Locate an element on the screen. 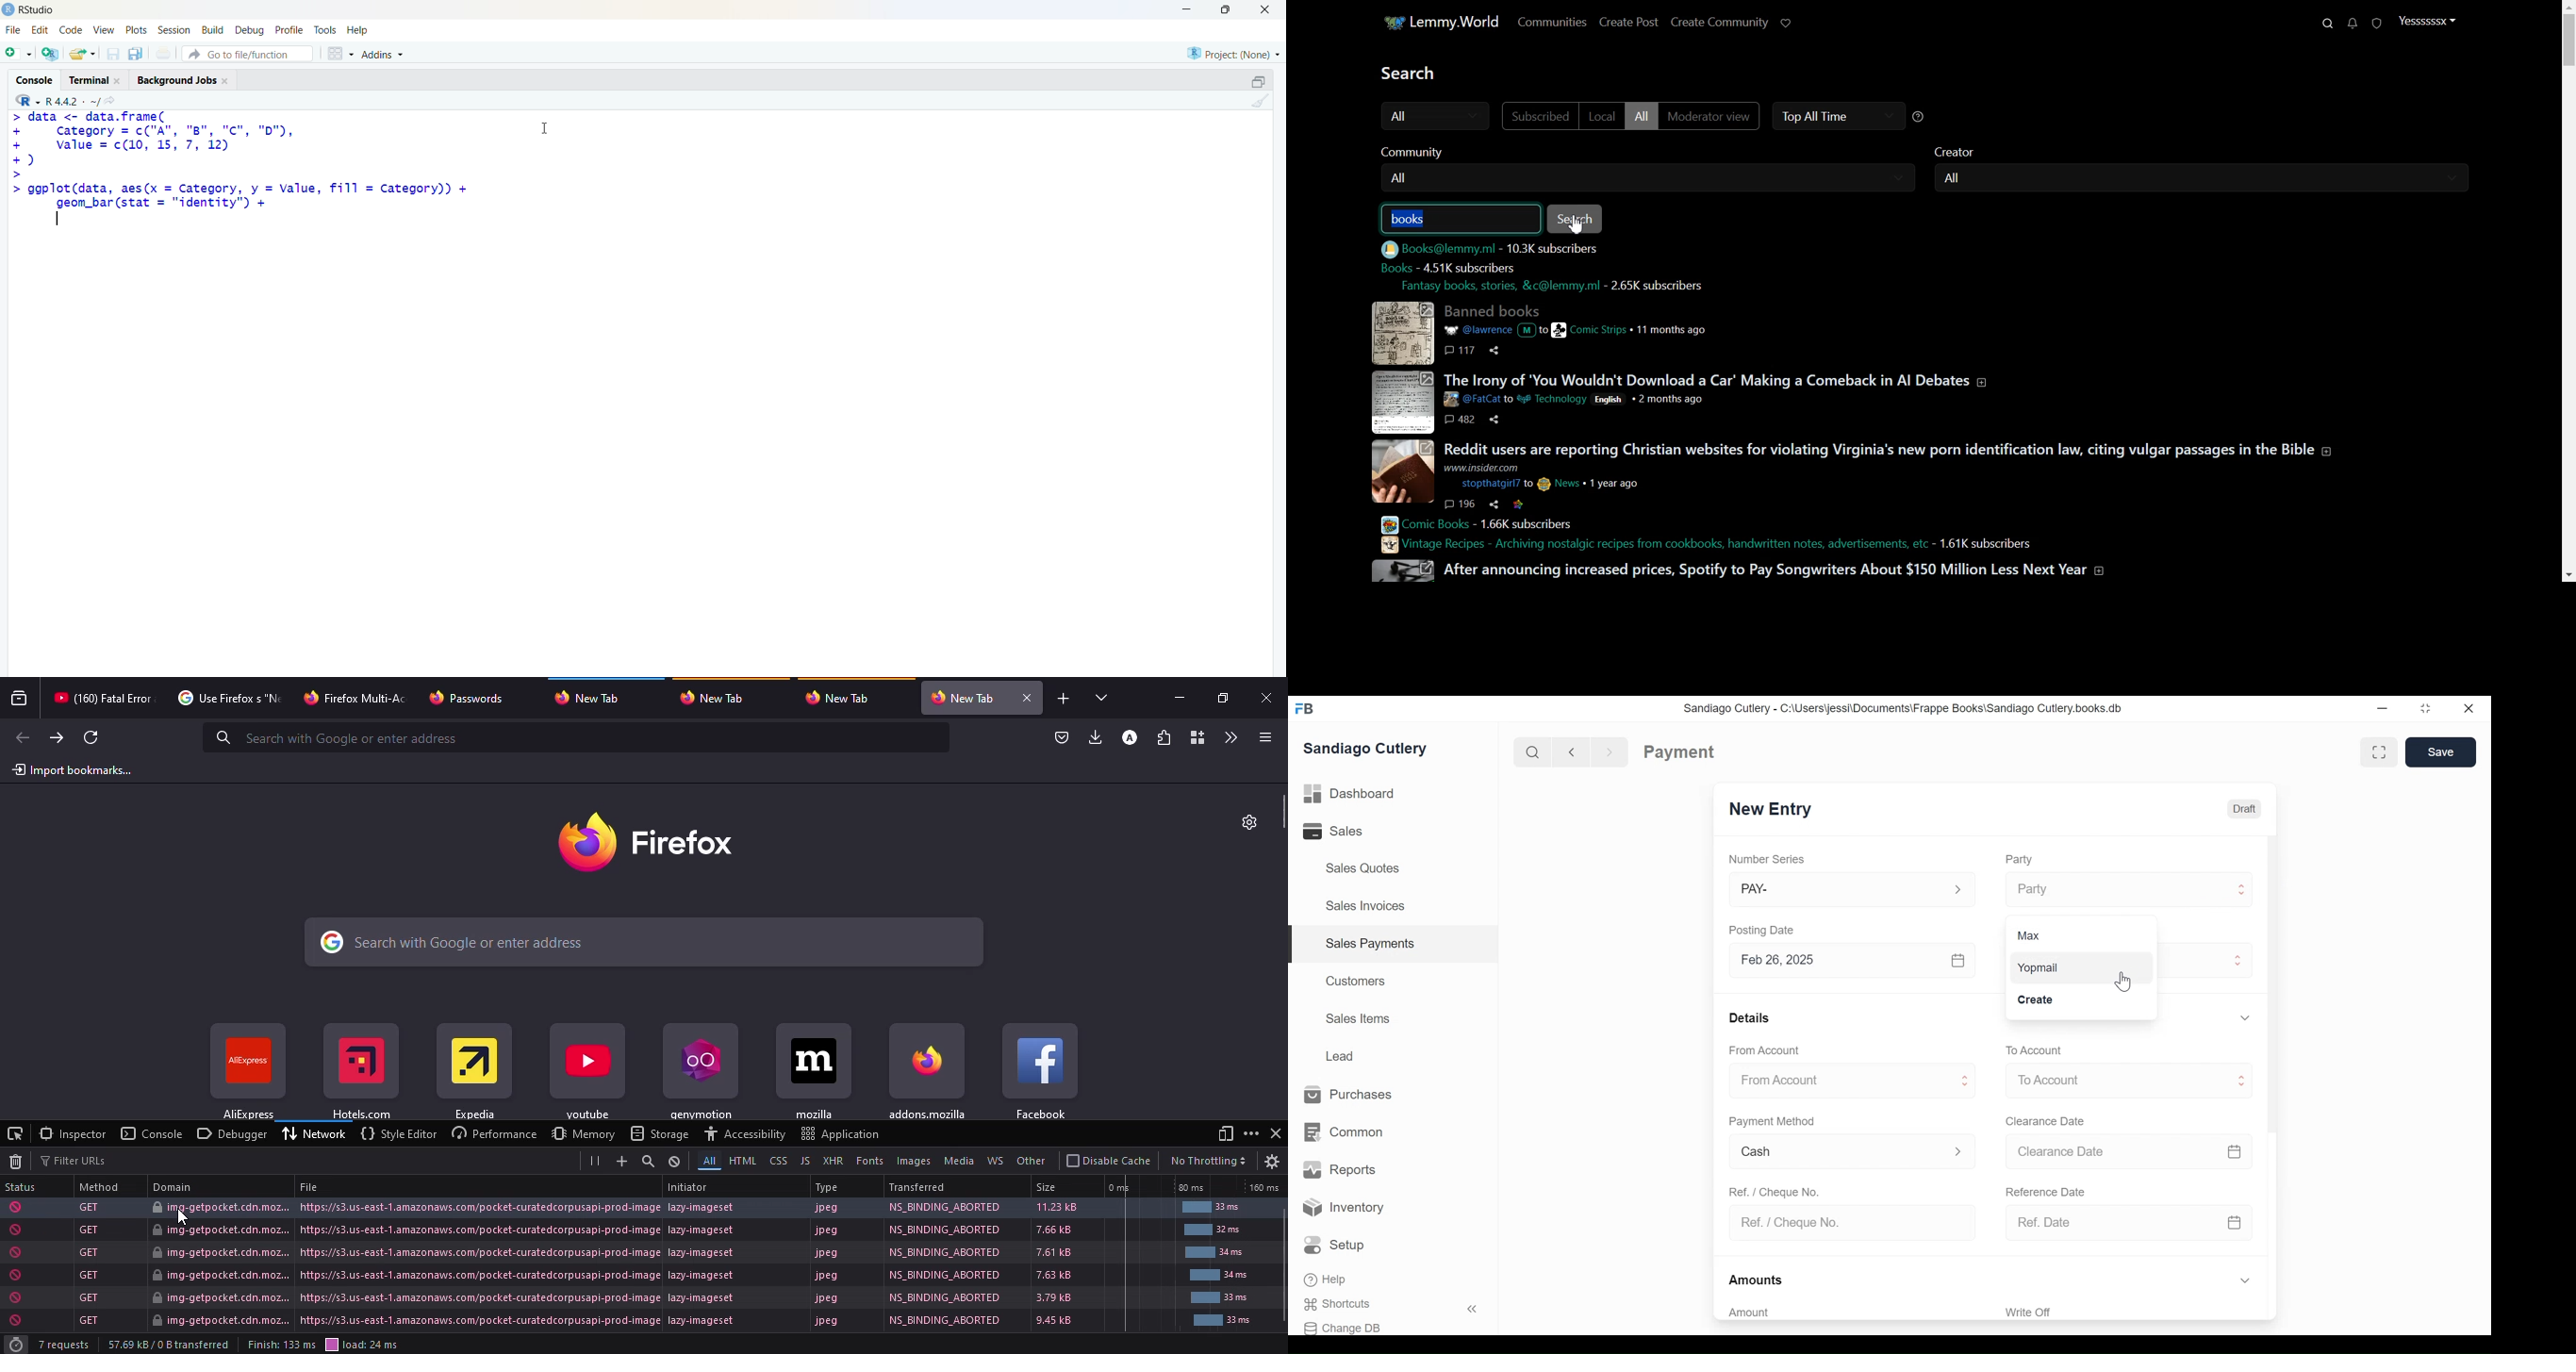  Unread messages is located at coordinates (2353, 23).